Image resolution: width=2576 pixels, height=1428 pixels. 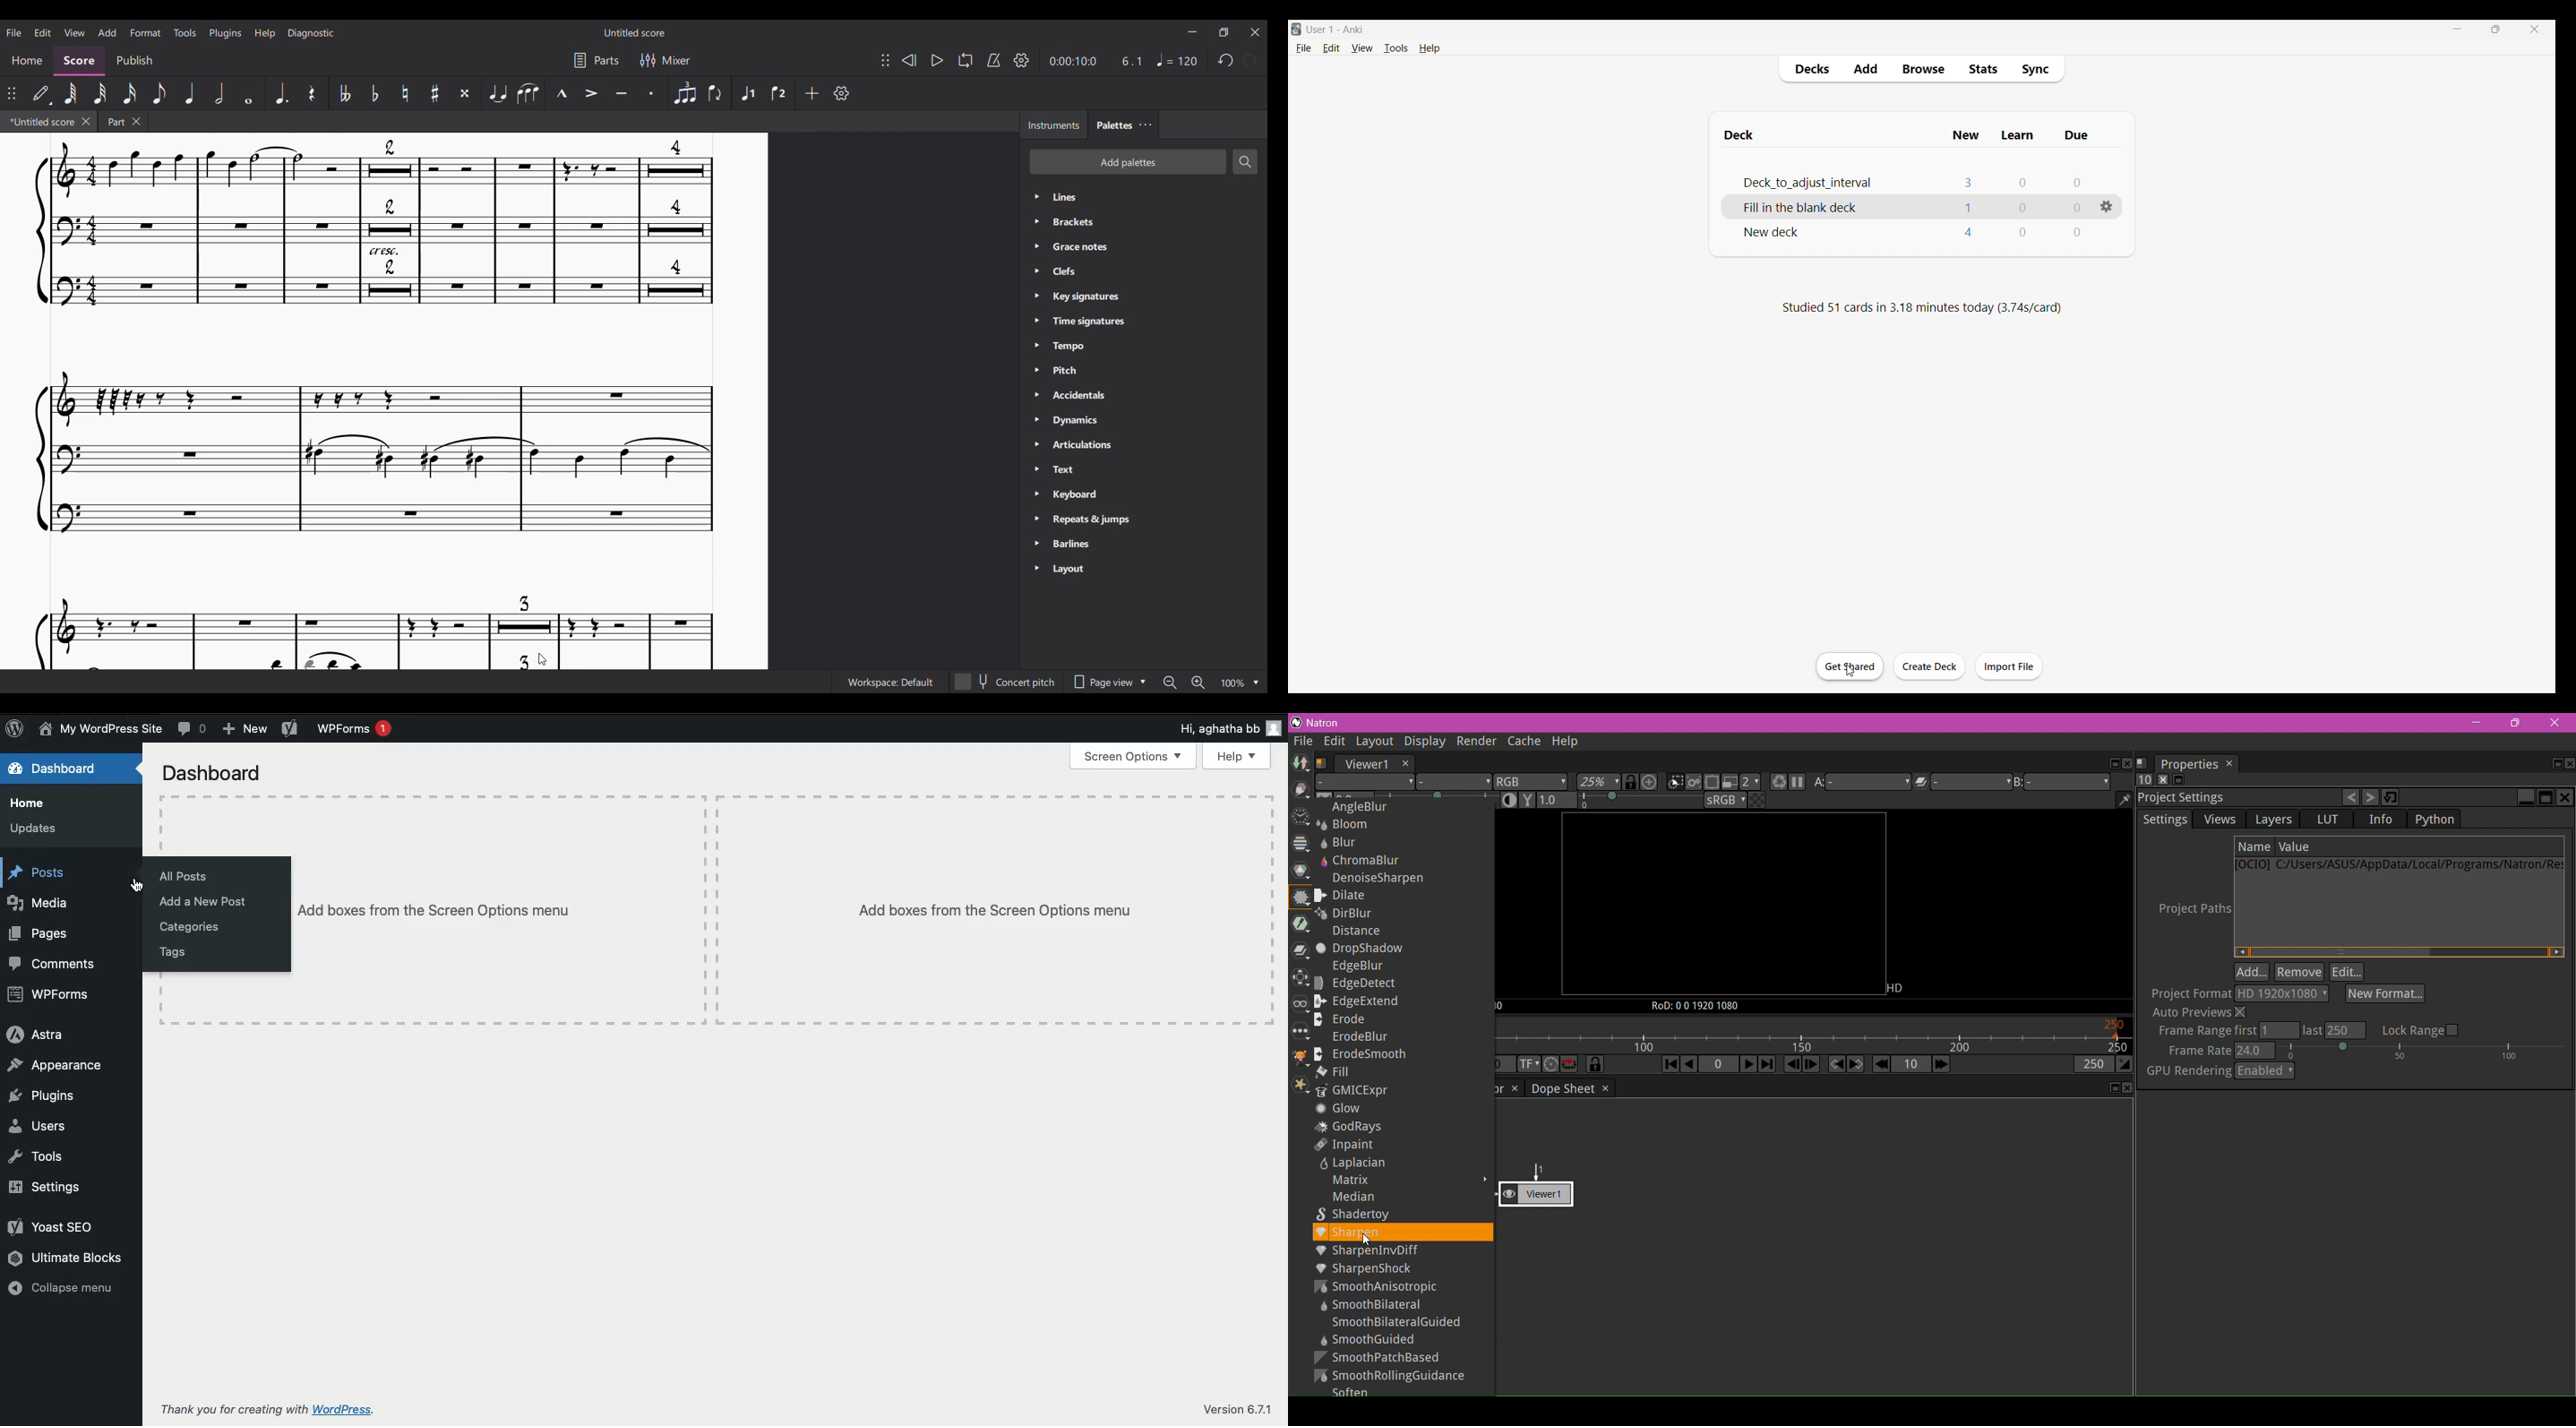 What do you see at coordinates (1231, 729) in the screenshot?
I see `Hi user` at bounding box center [1231, 729].